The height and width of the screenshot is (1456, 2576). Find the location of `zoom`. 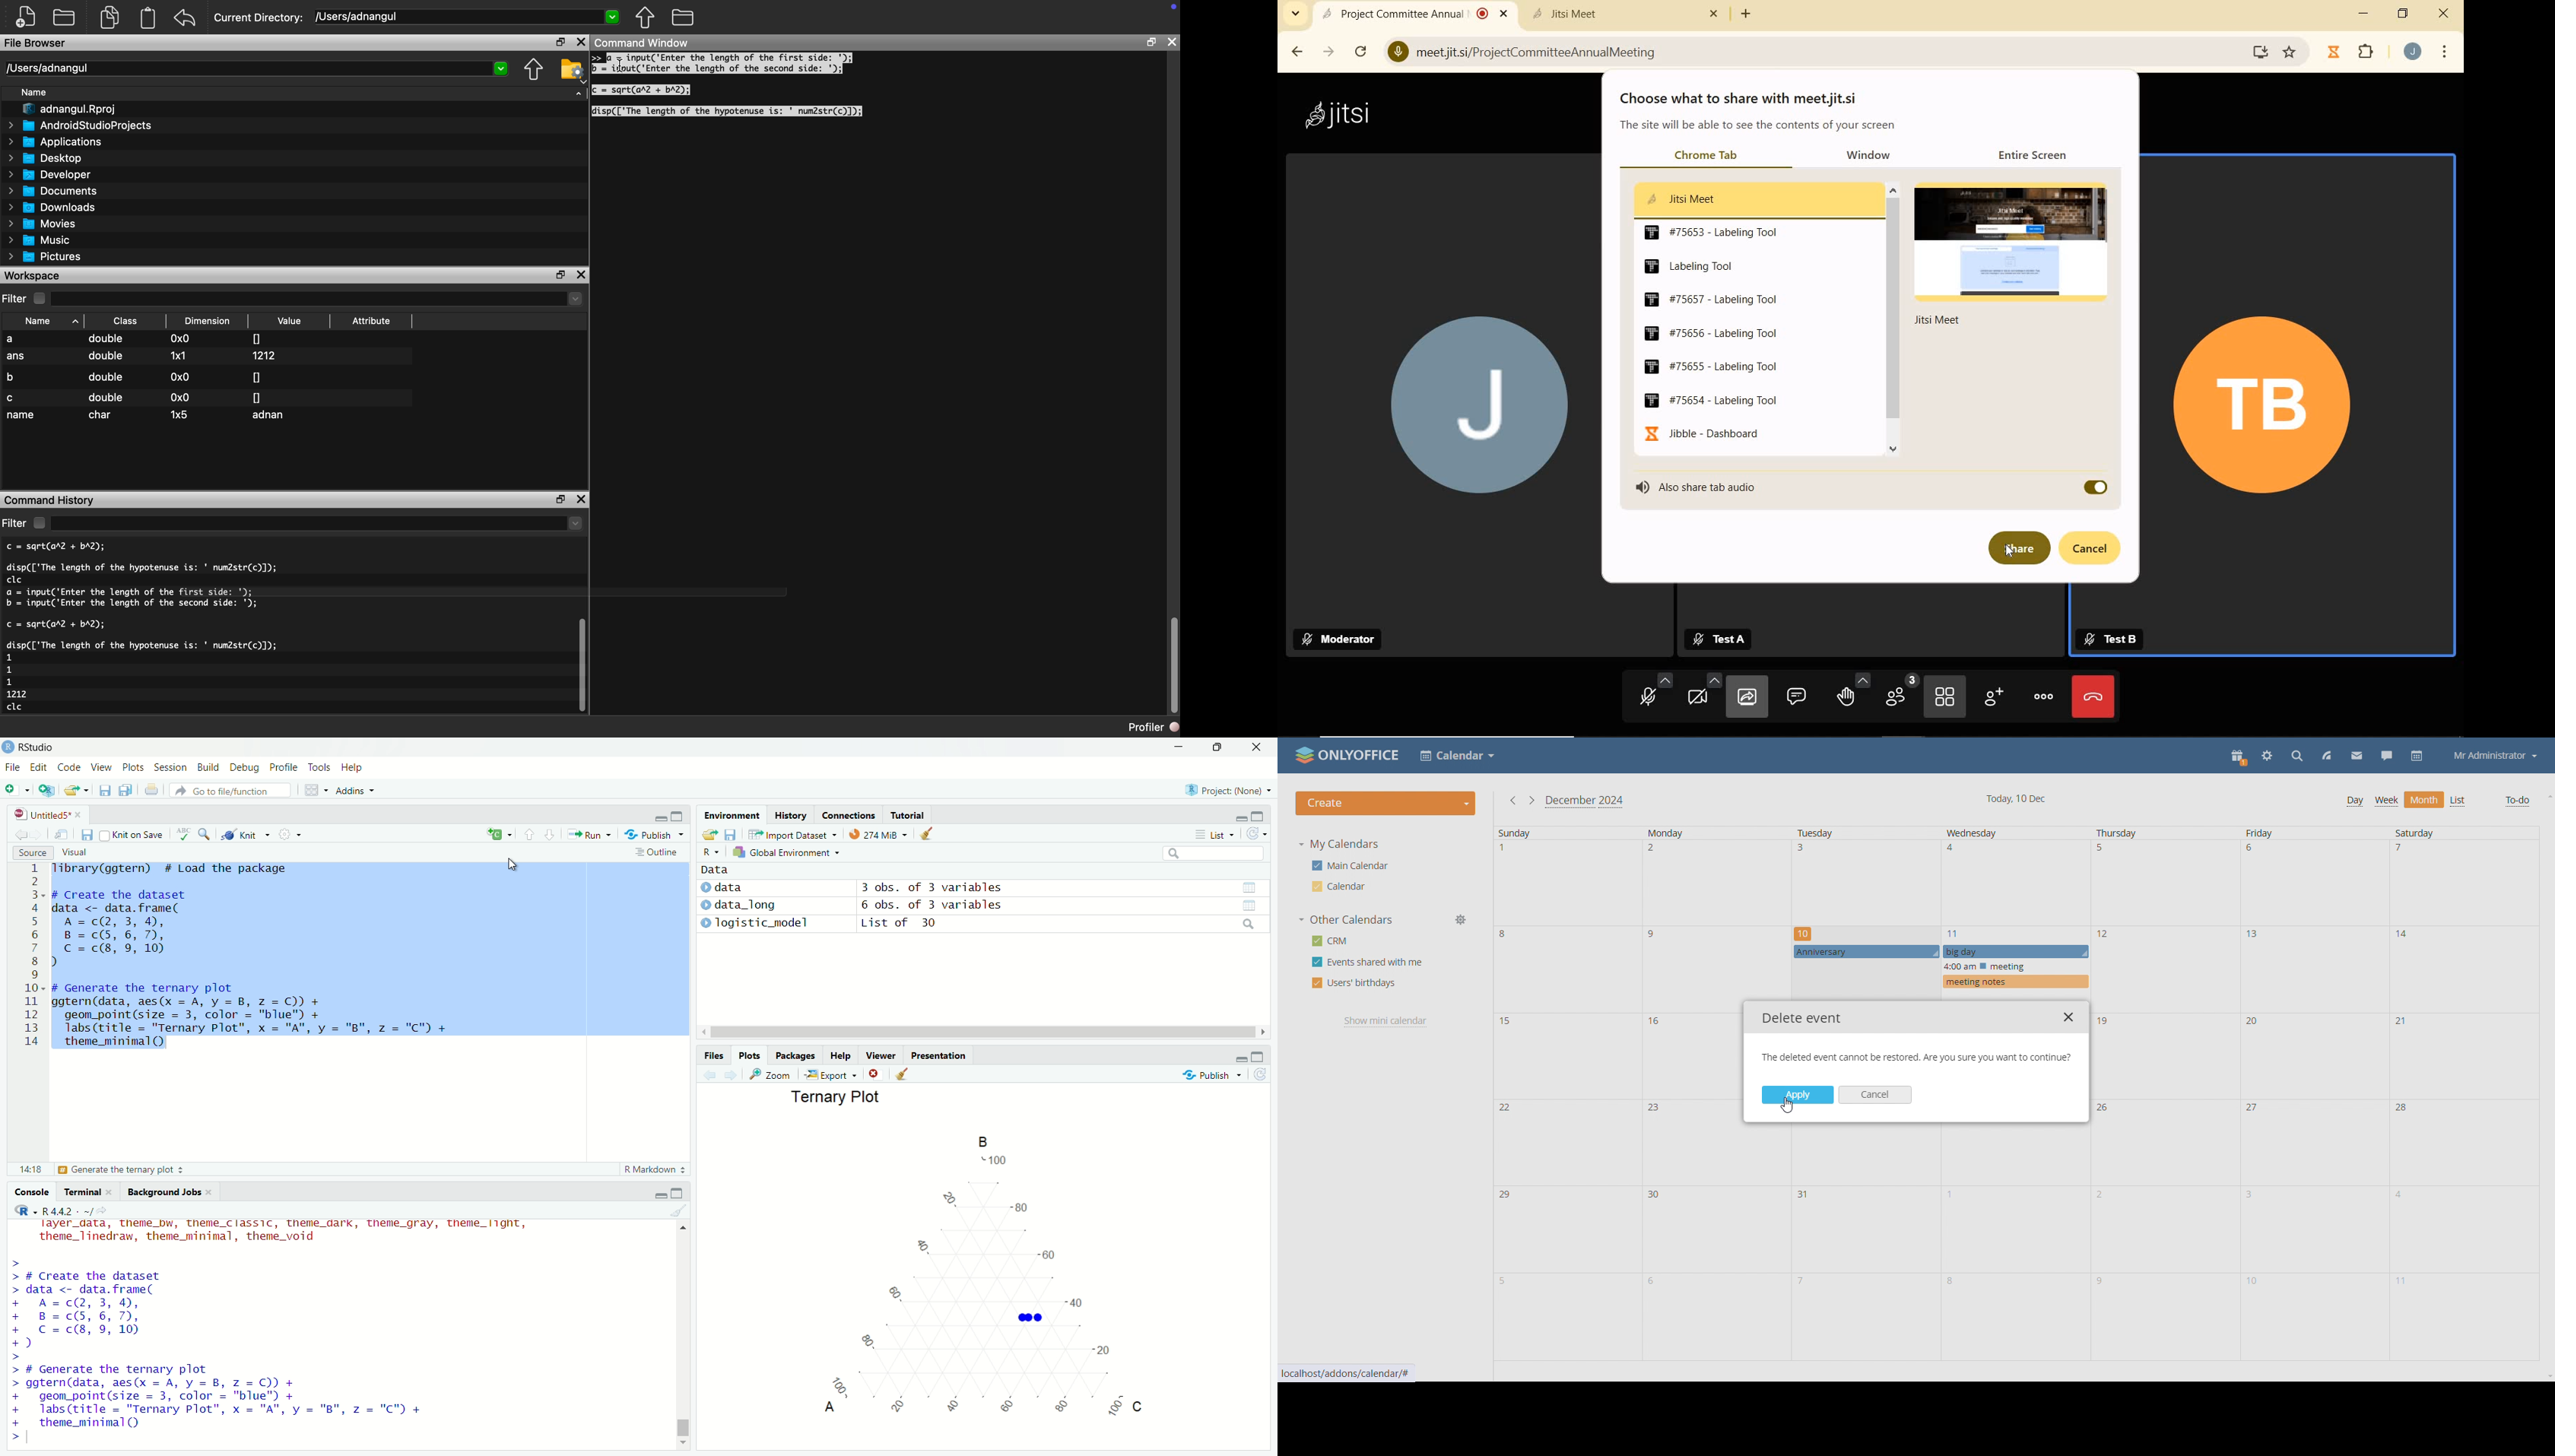

zoom is located at coordinates (772, 1074).